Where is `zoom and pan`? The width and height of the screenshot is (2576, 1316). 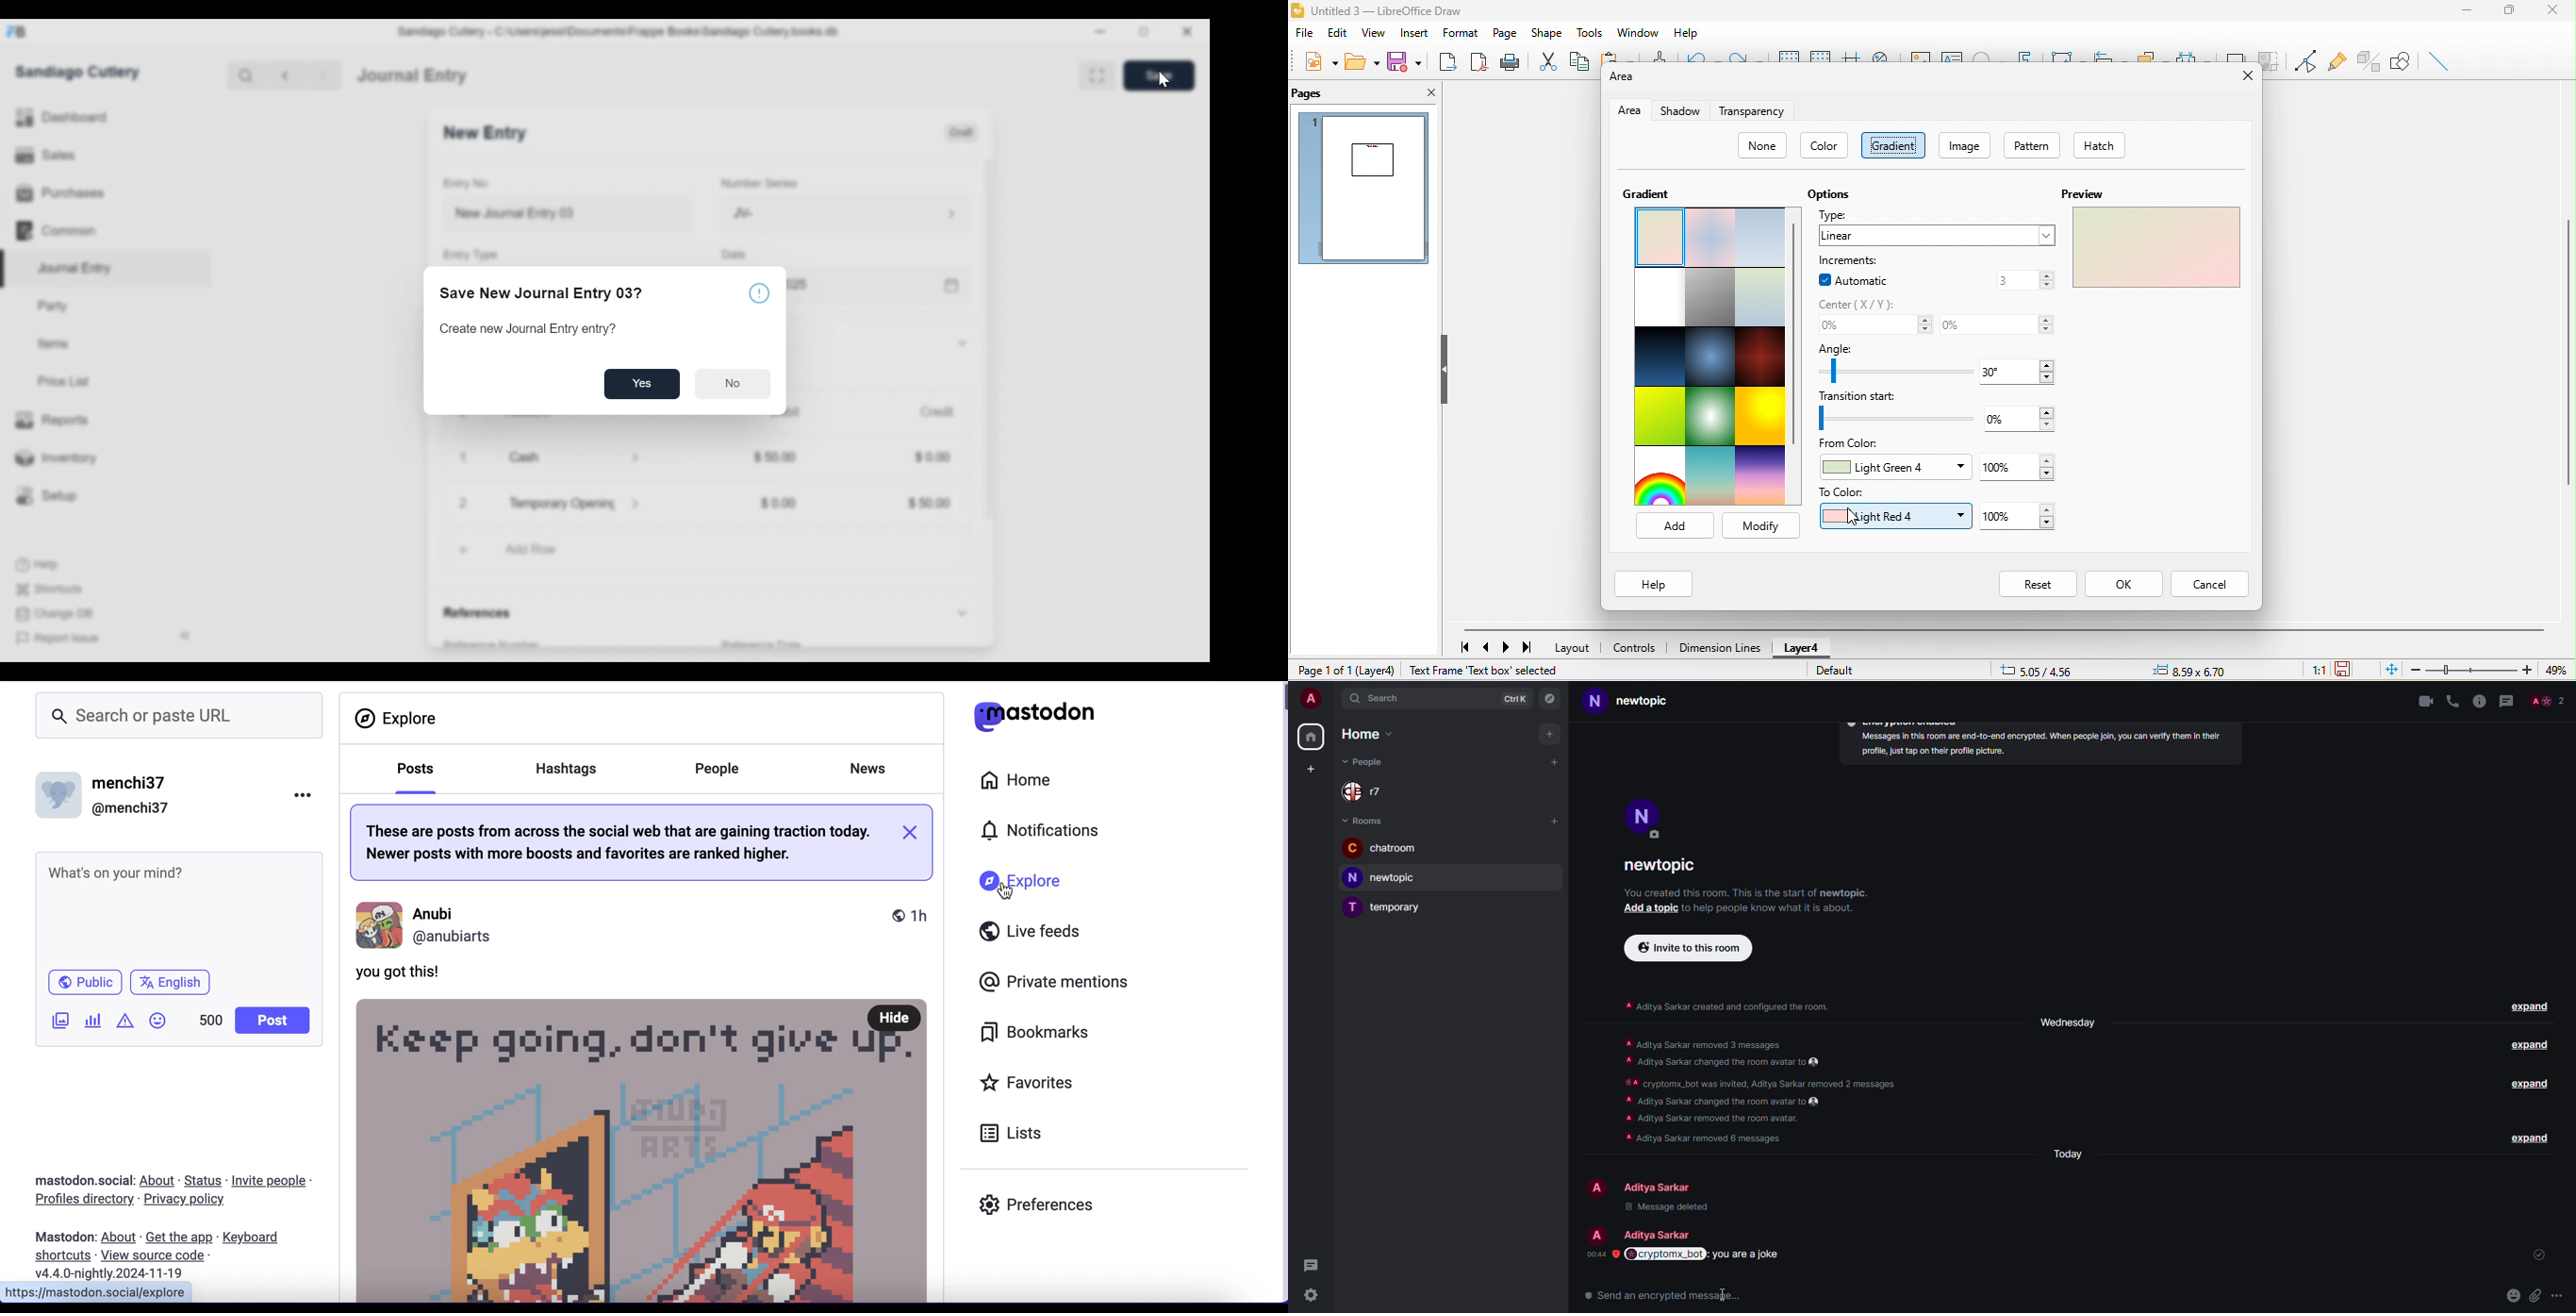
zoom and pan is located at coordinates (1883, 55).